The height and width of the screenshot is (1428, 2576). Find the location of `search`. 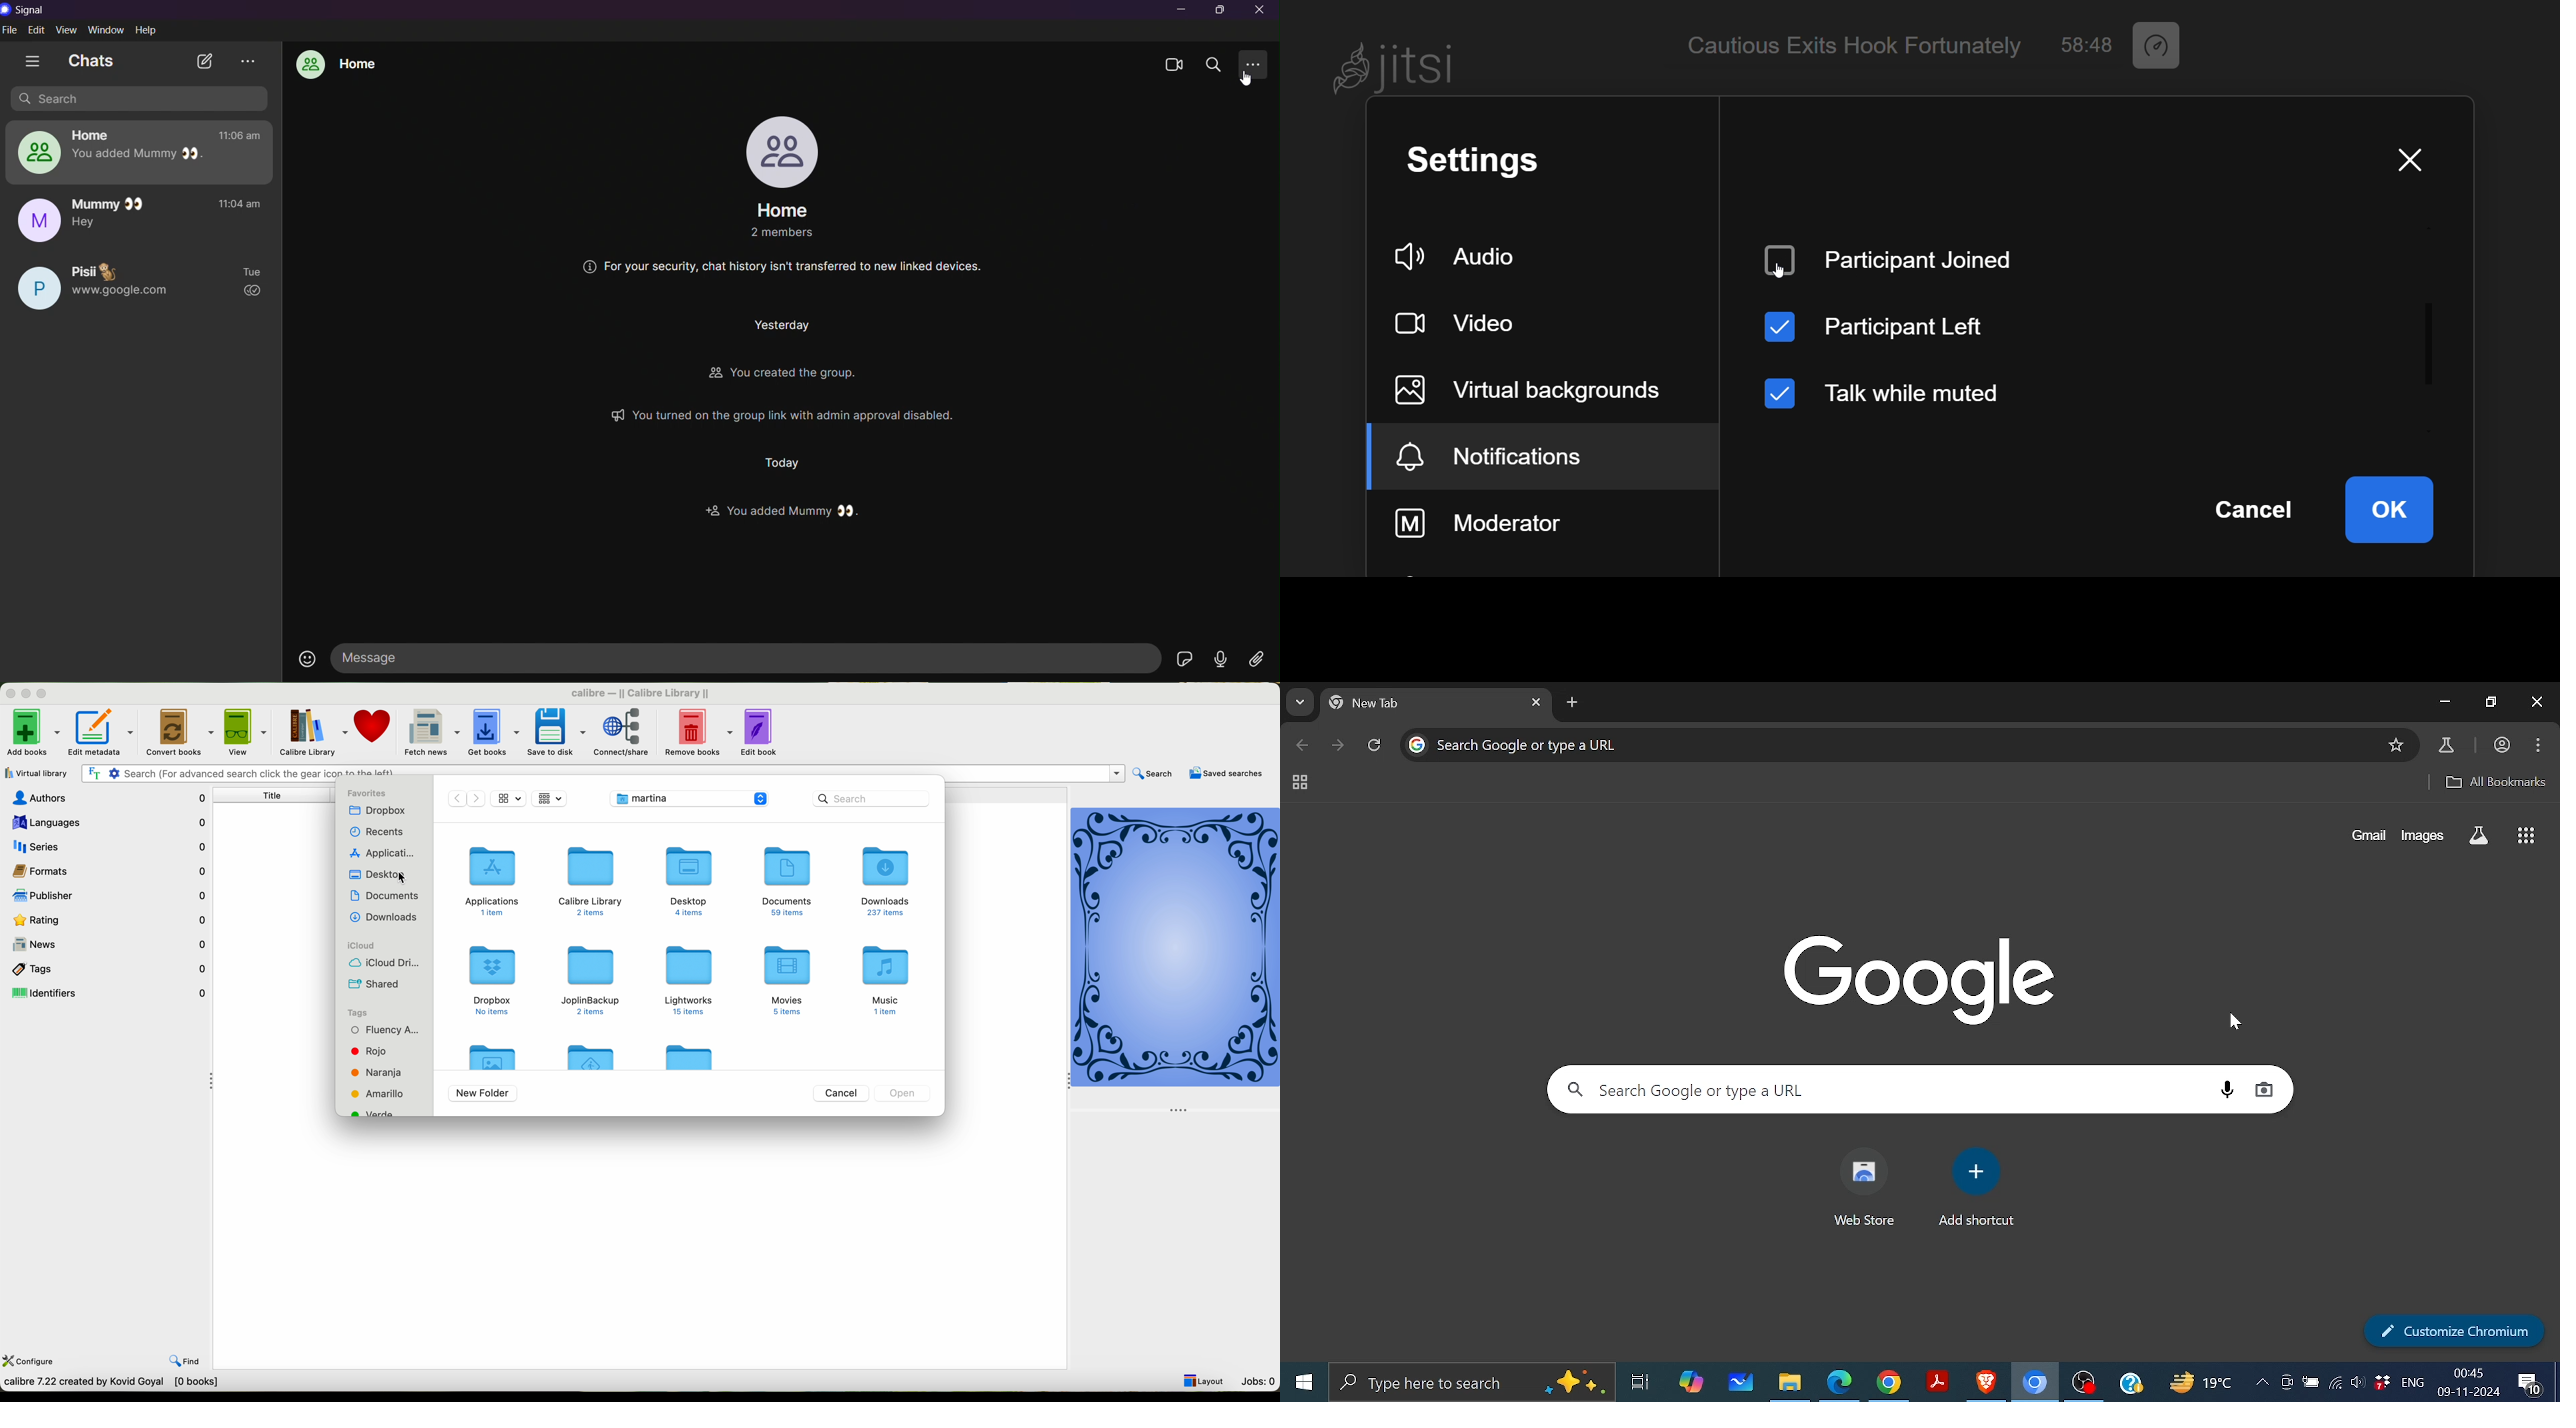

search is located at coordinates (1154, 773).